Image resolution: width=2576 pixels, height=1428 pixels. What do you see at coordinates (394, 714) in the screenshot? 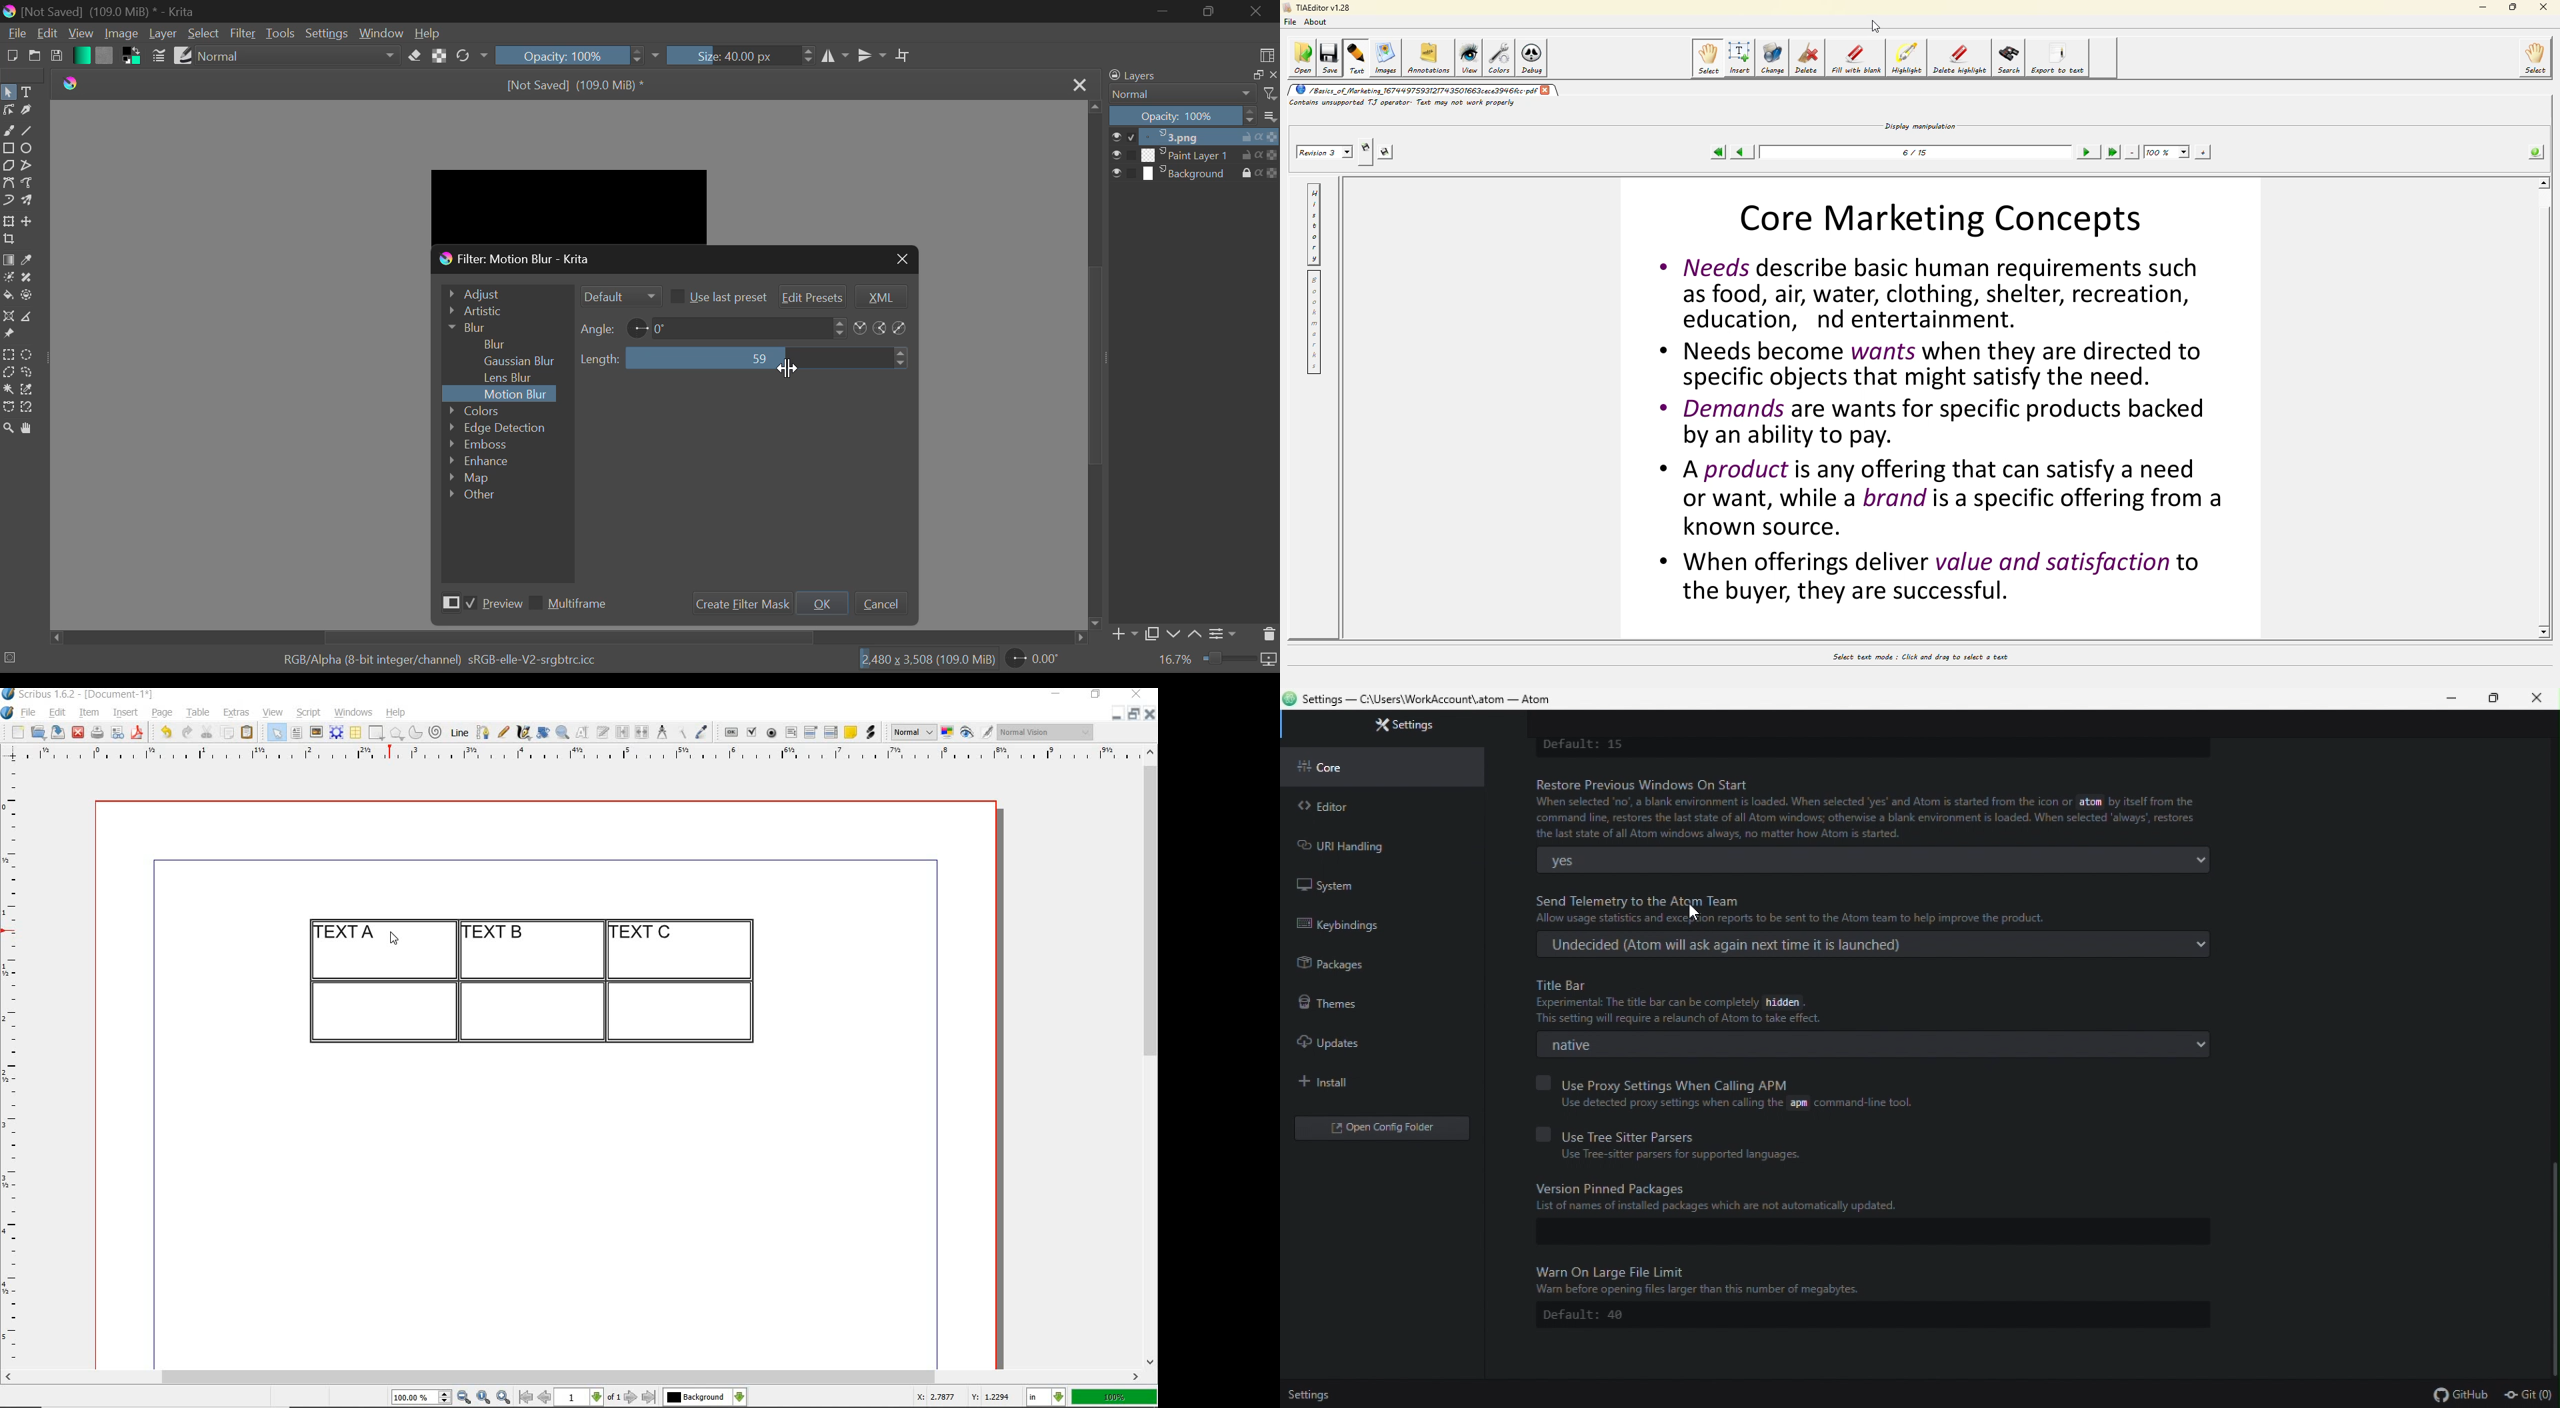
I see `help` at bounding box center [394, 714].